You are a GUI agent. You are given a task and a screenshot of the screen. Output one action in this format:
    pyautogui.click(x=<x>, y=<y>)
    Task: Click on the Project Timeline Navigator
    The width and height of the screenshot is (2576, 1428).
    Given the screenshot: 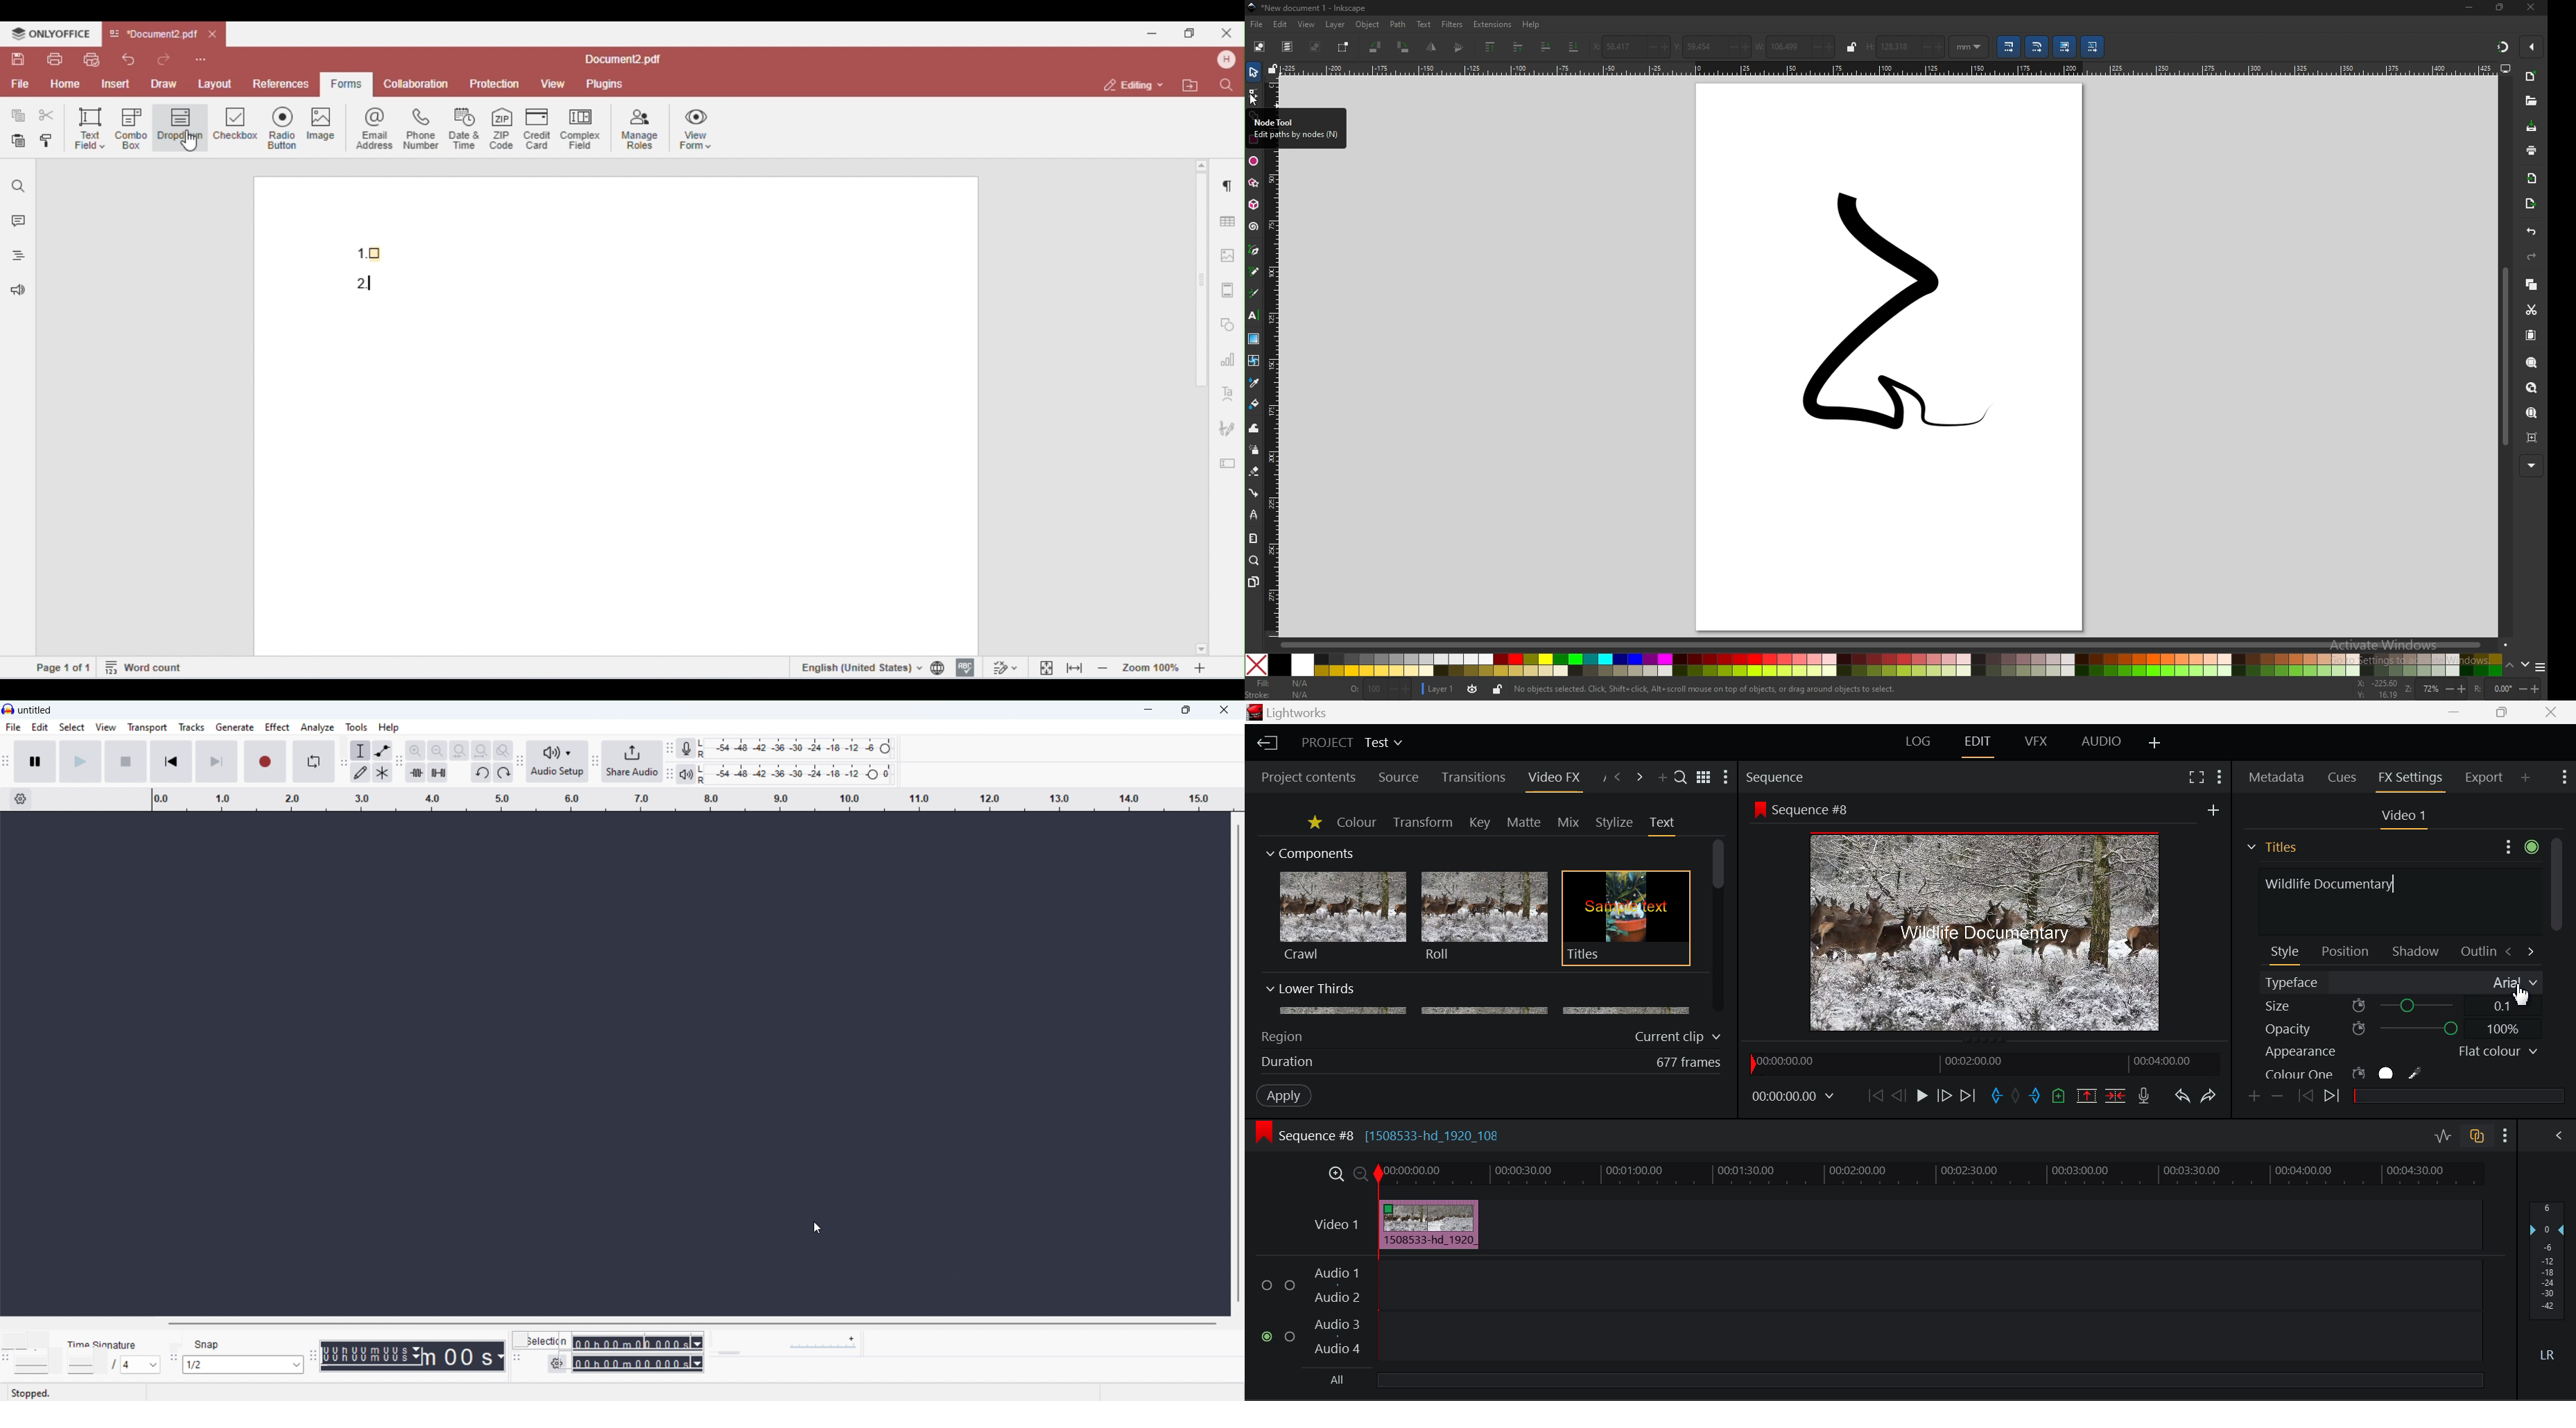 What is the action you would take?
    pyautogui.click(x=1984, y=1060)
    